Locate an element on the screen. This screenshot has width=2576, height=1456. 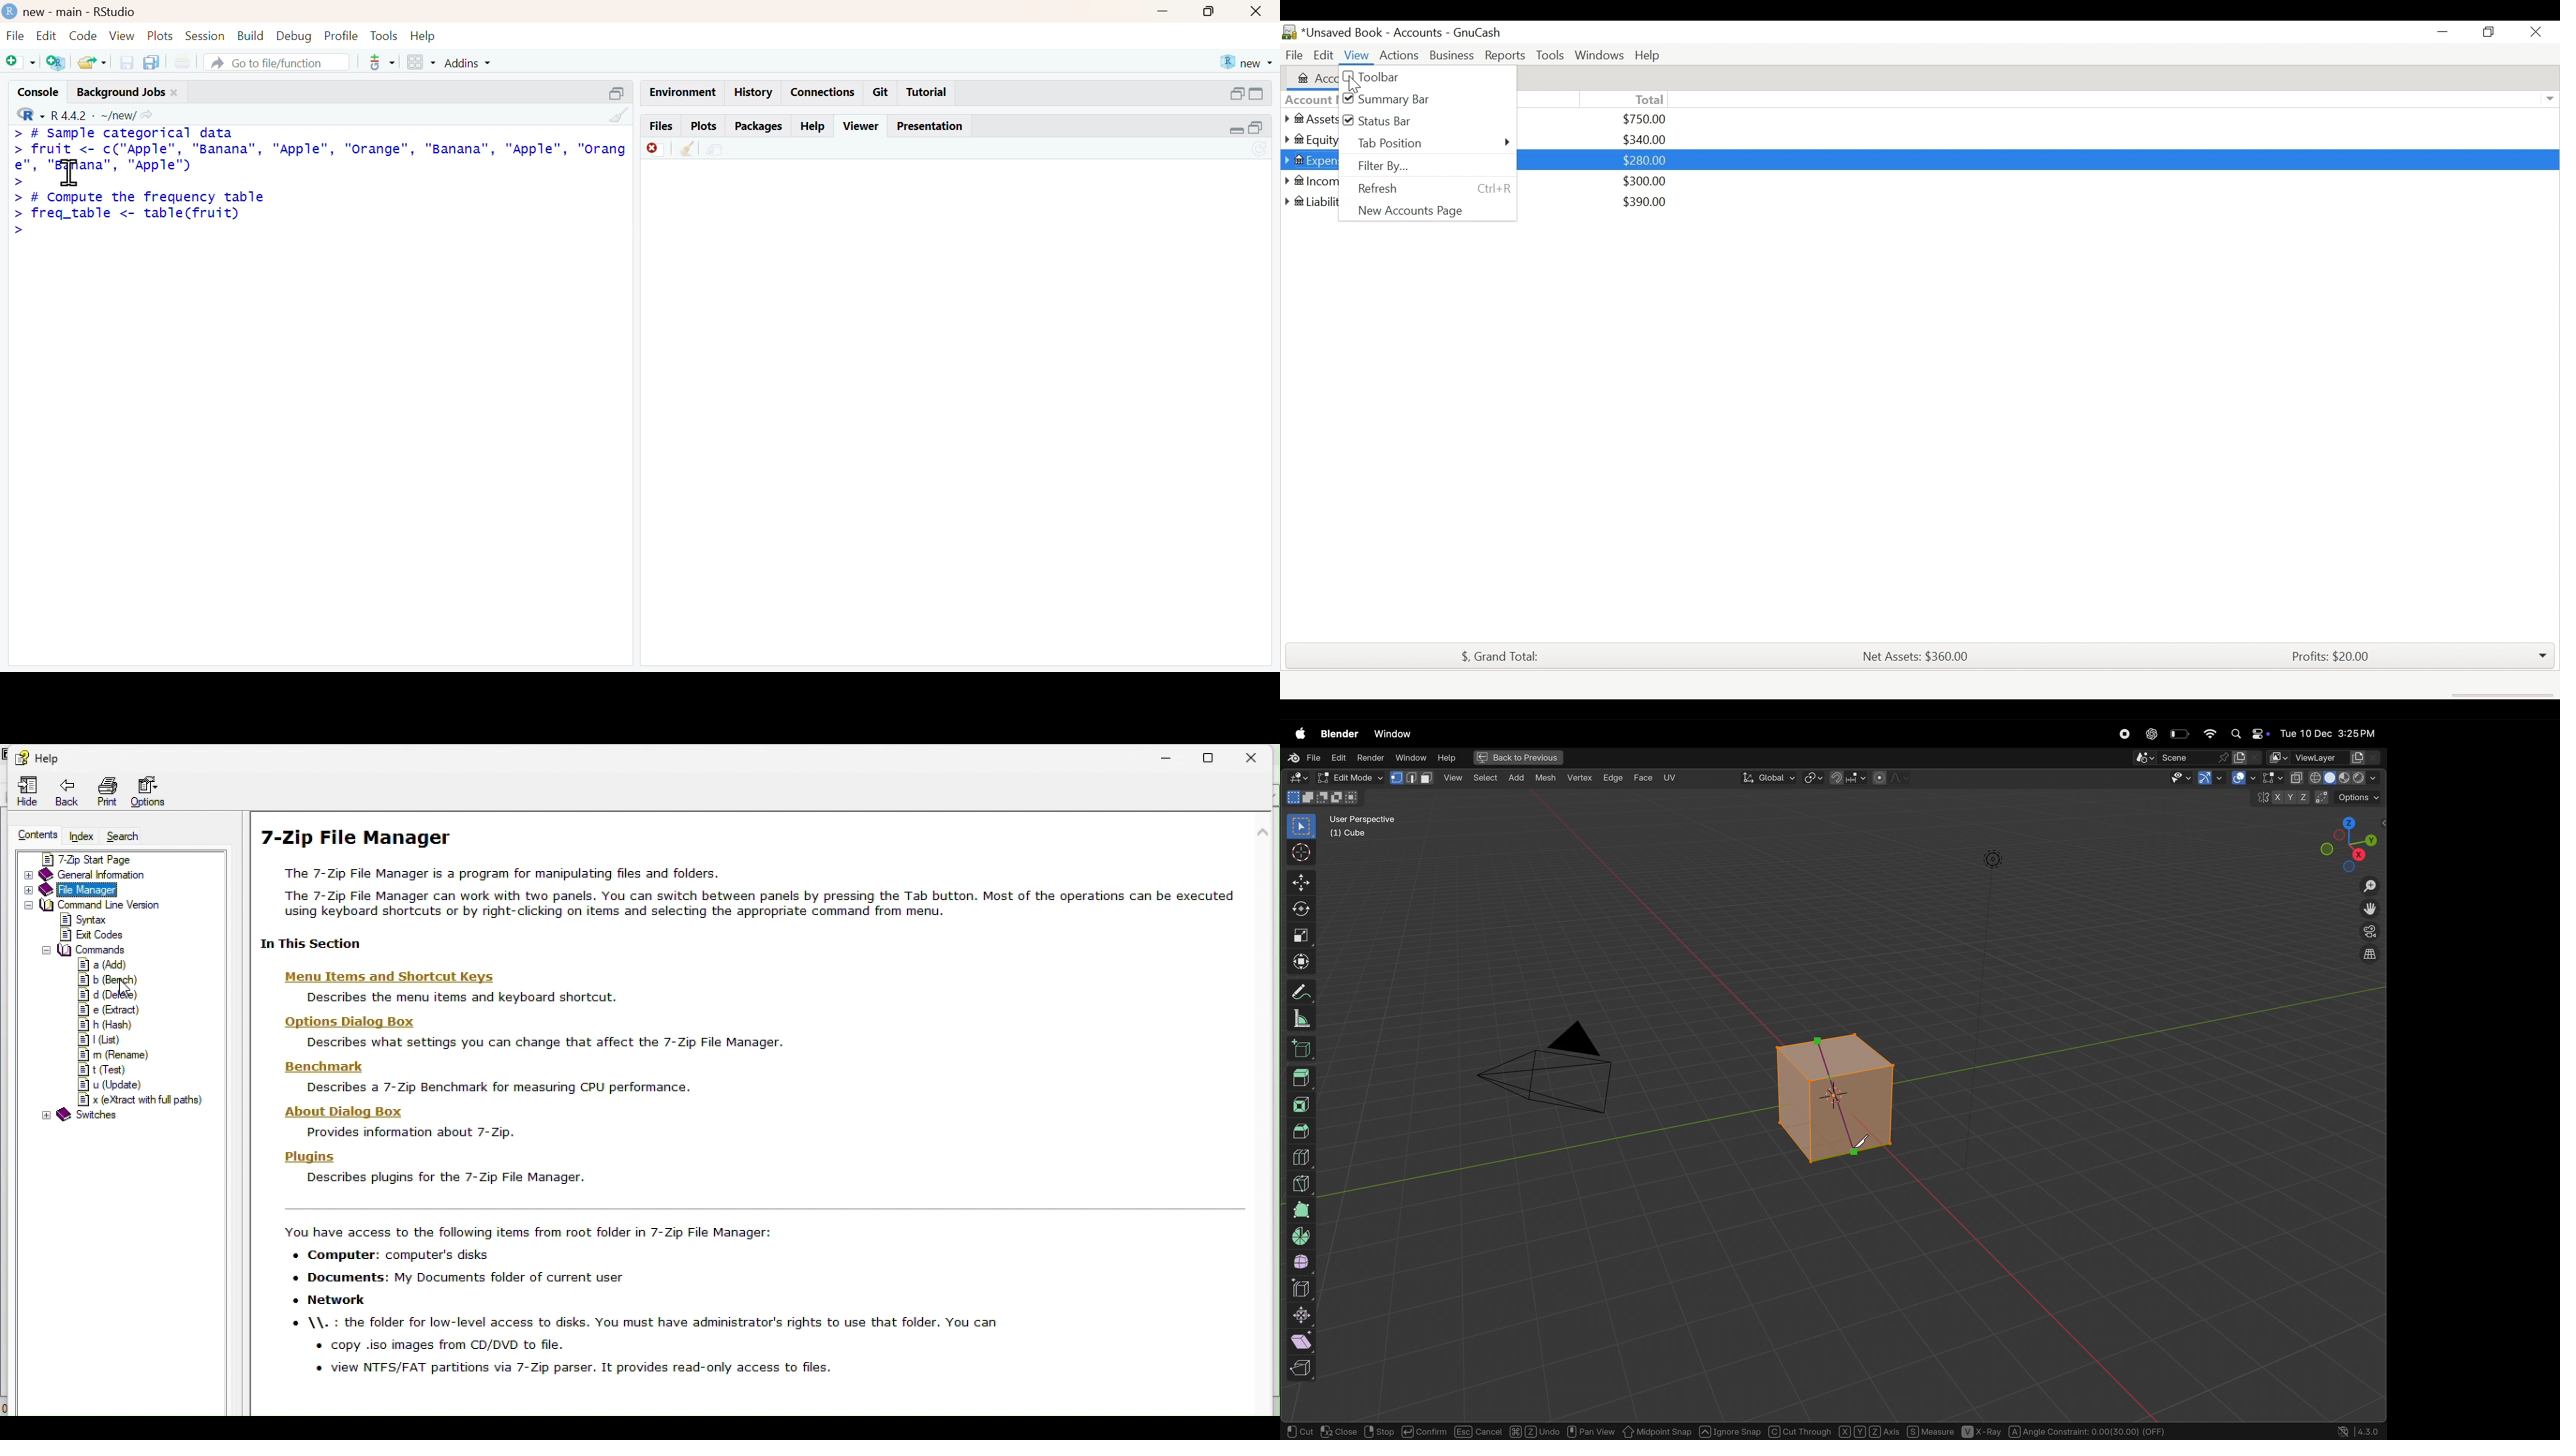
close is located at coordinates (1259, 13).